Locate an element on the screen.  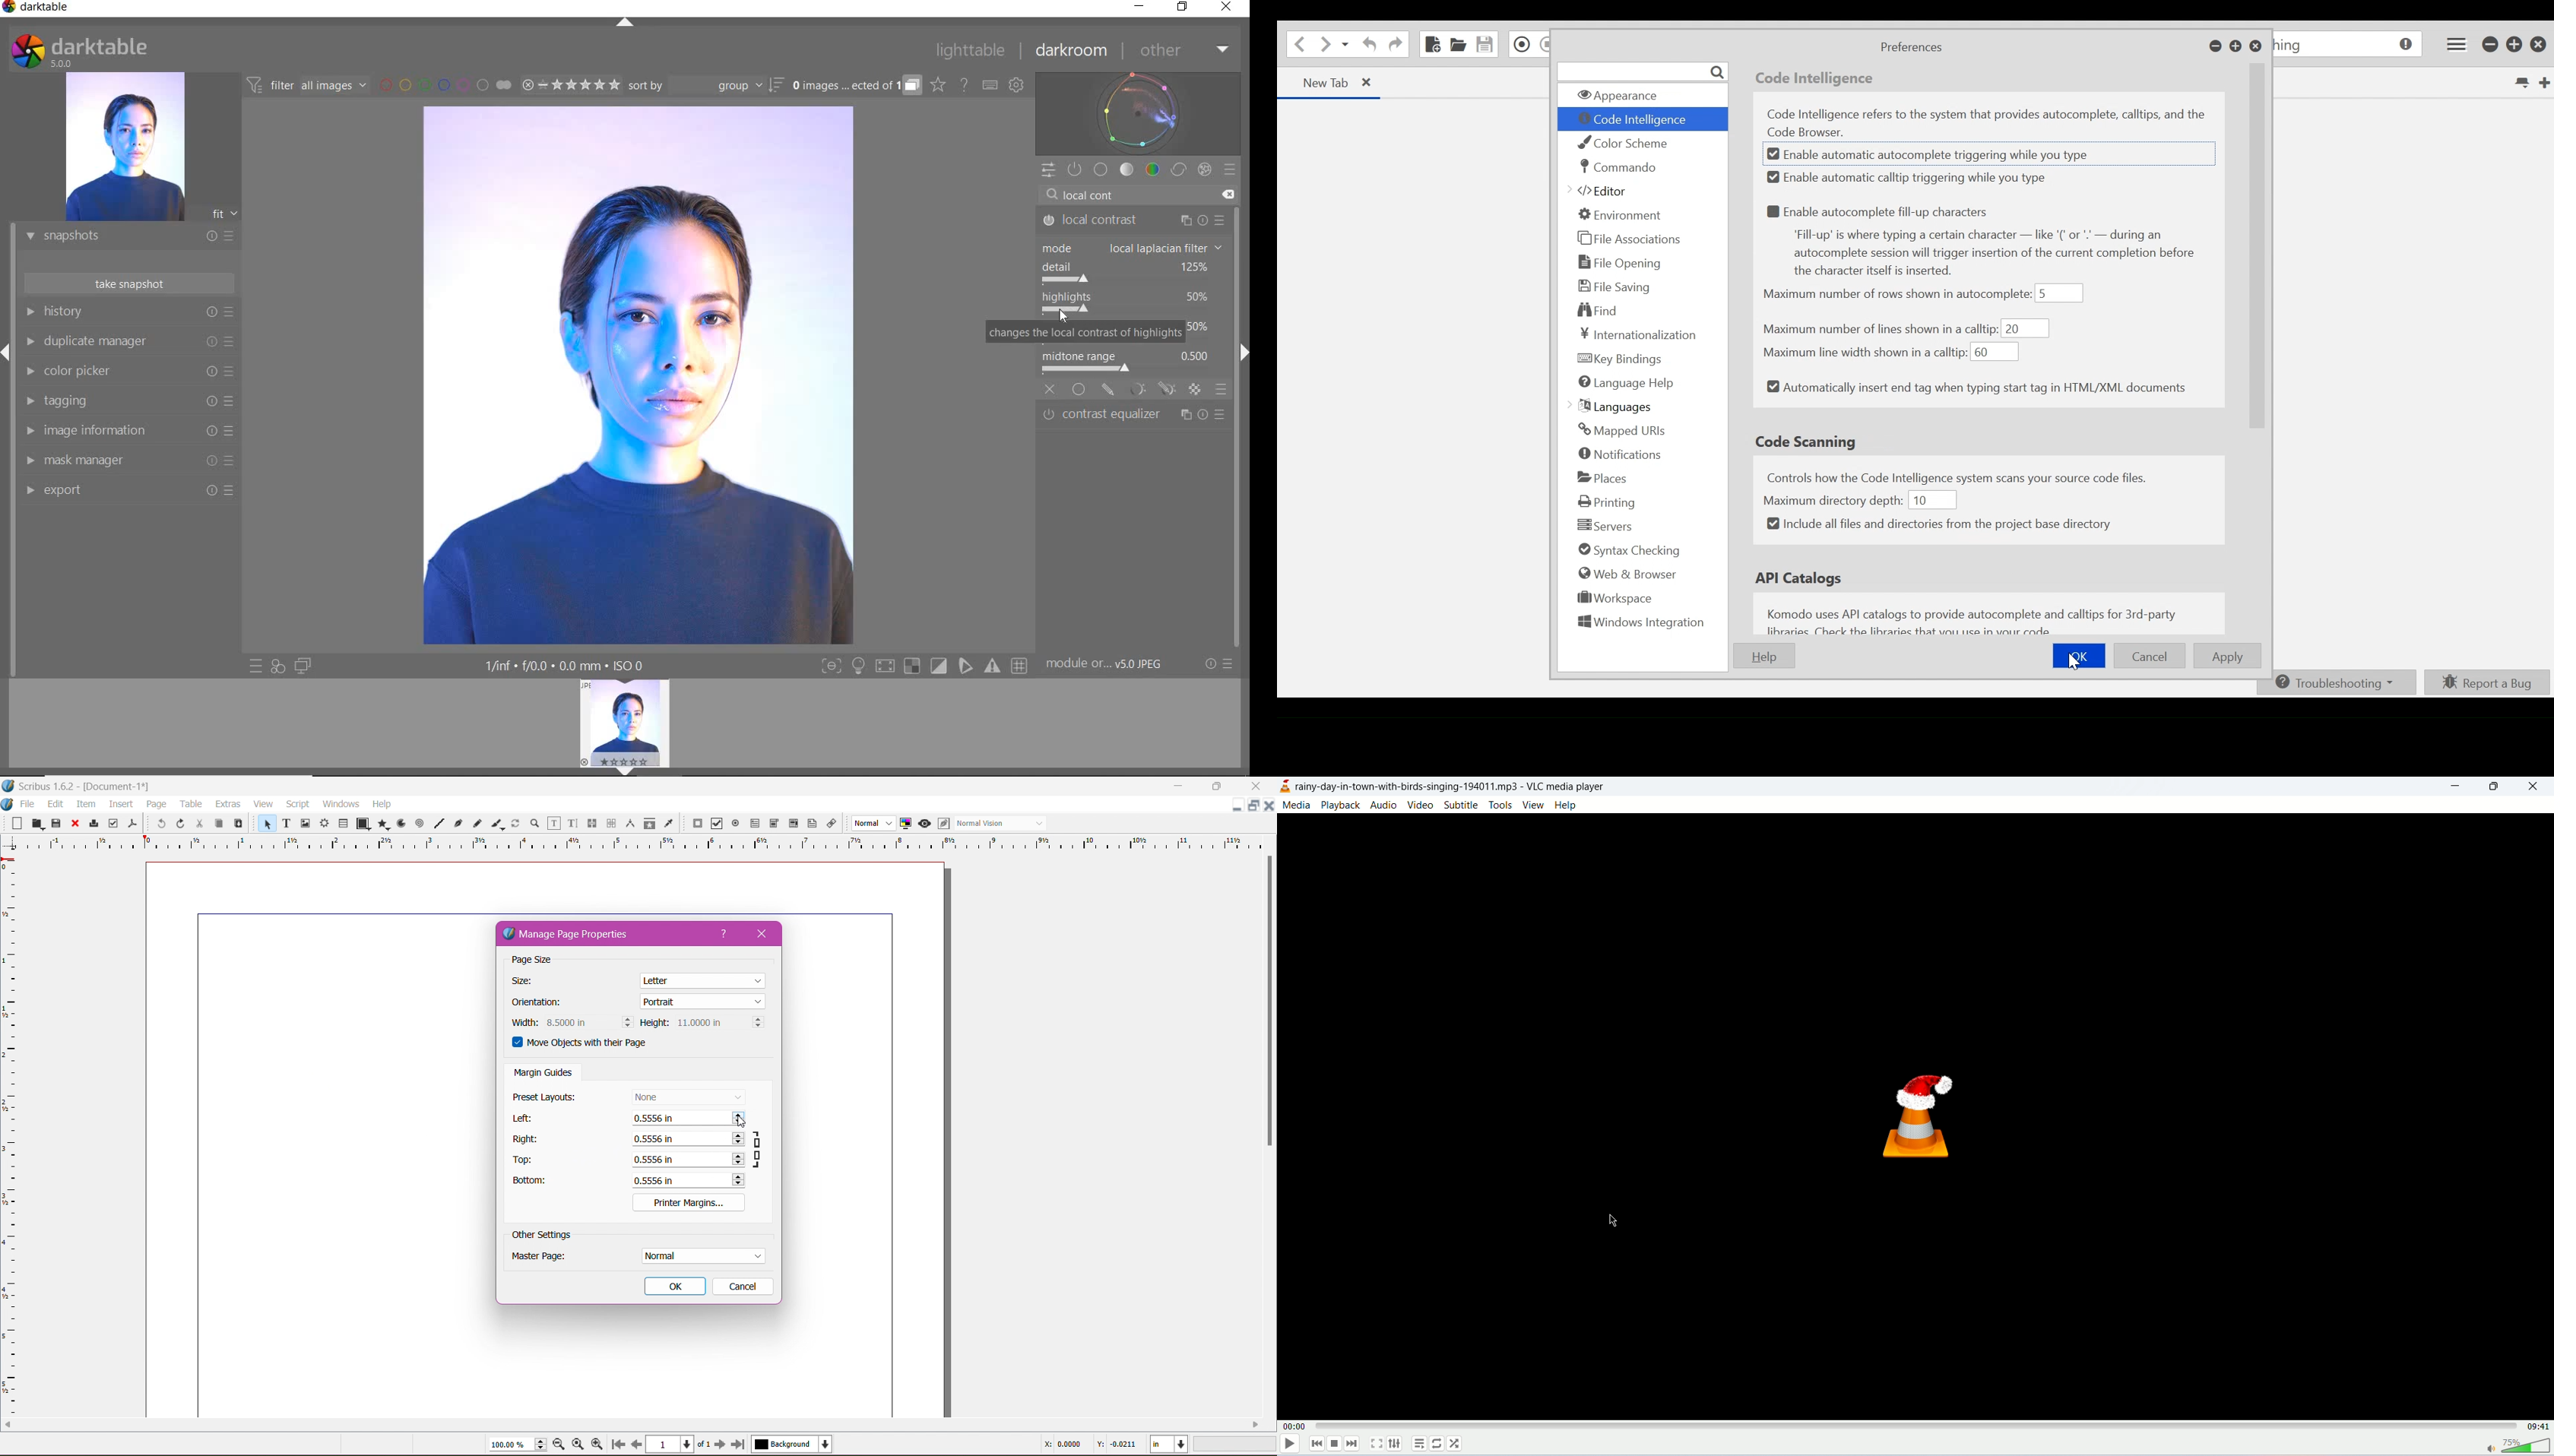
File is located at coordinates (29, 804).